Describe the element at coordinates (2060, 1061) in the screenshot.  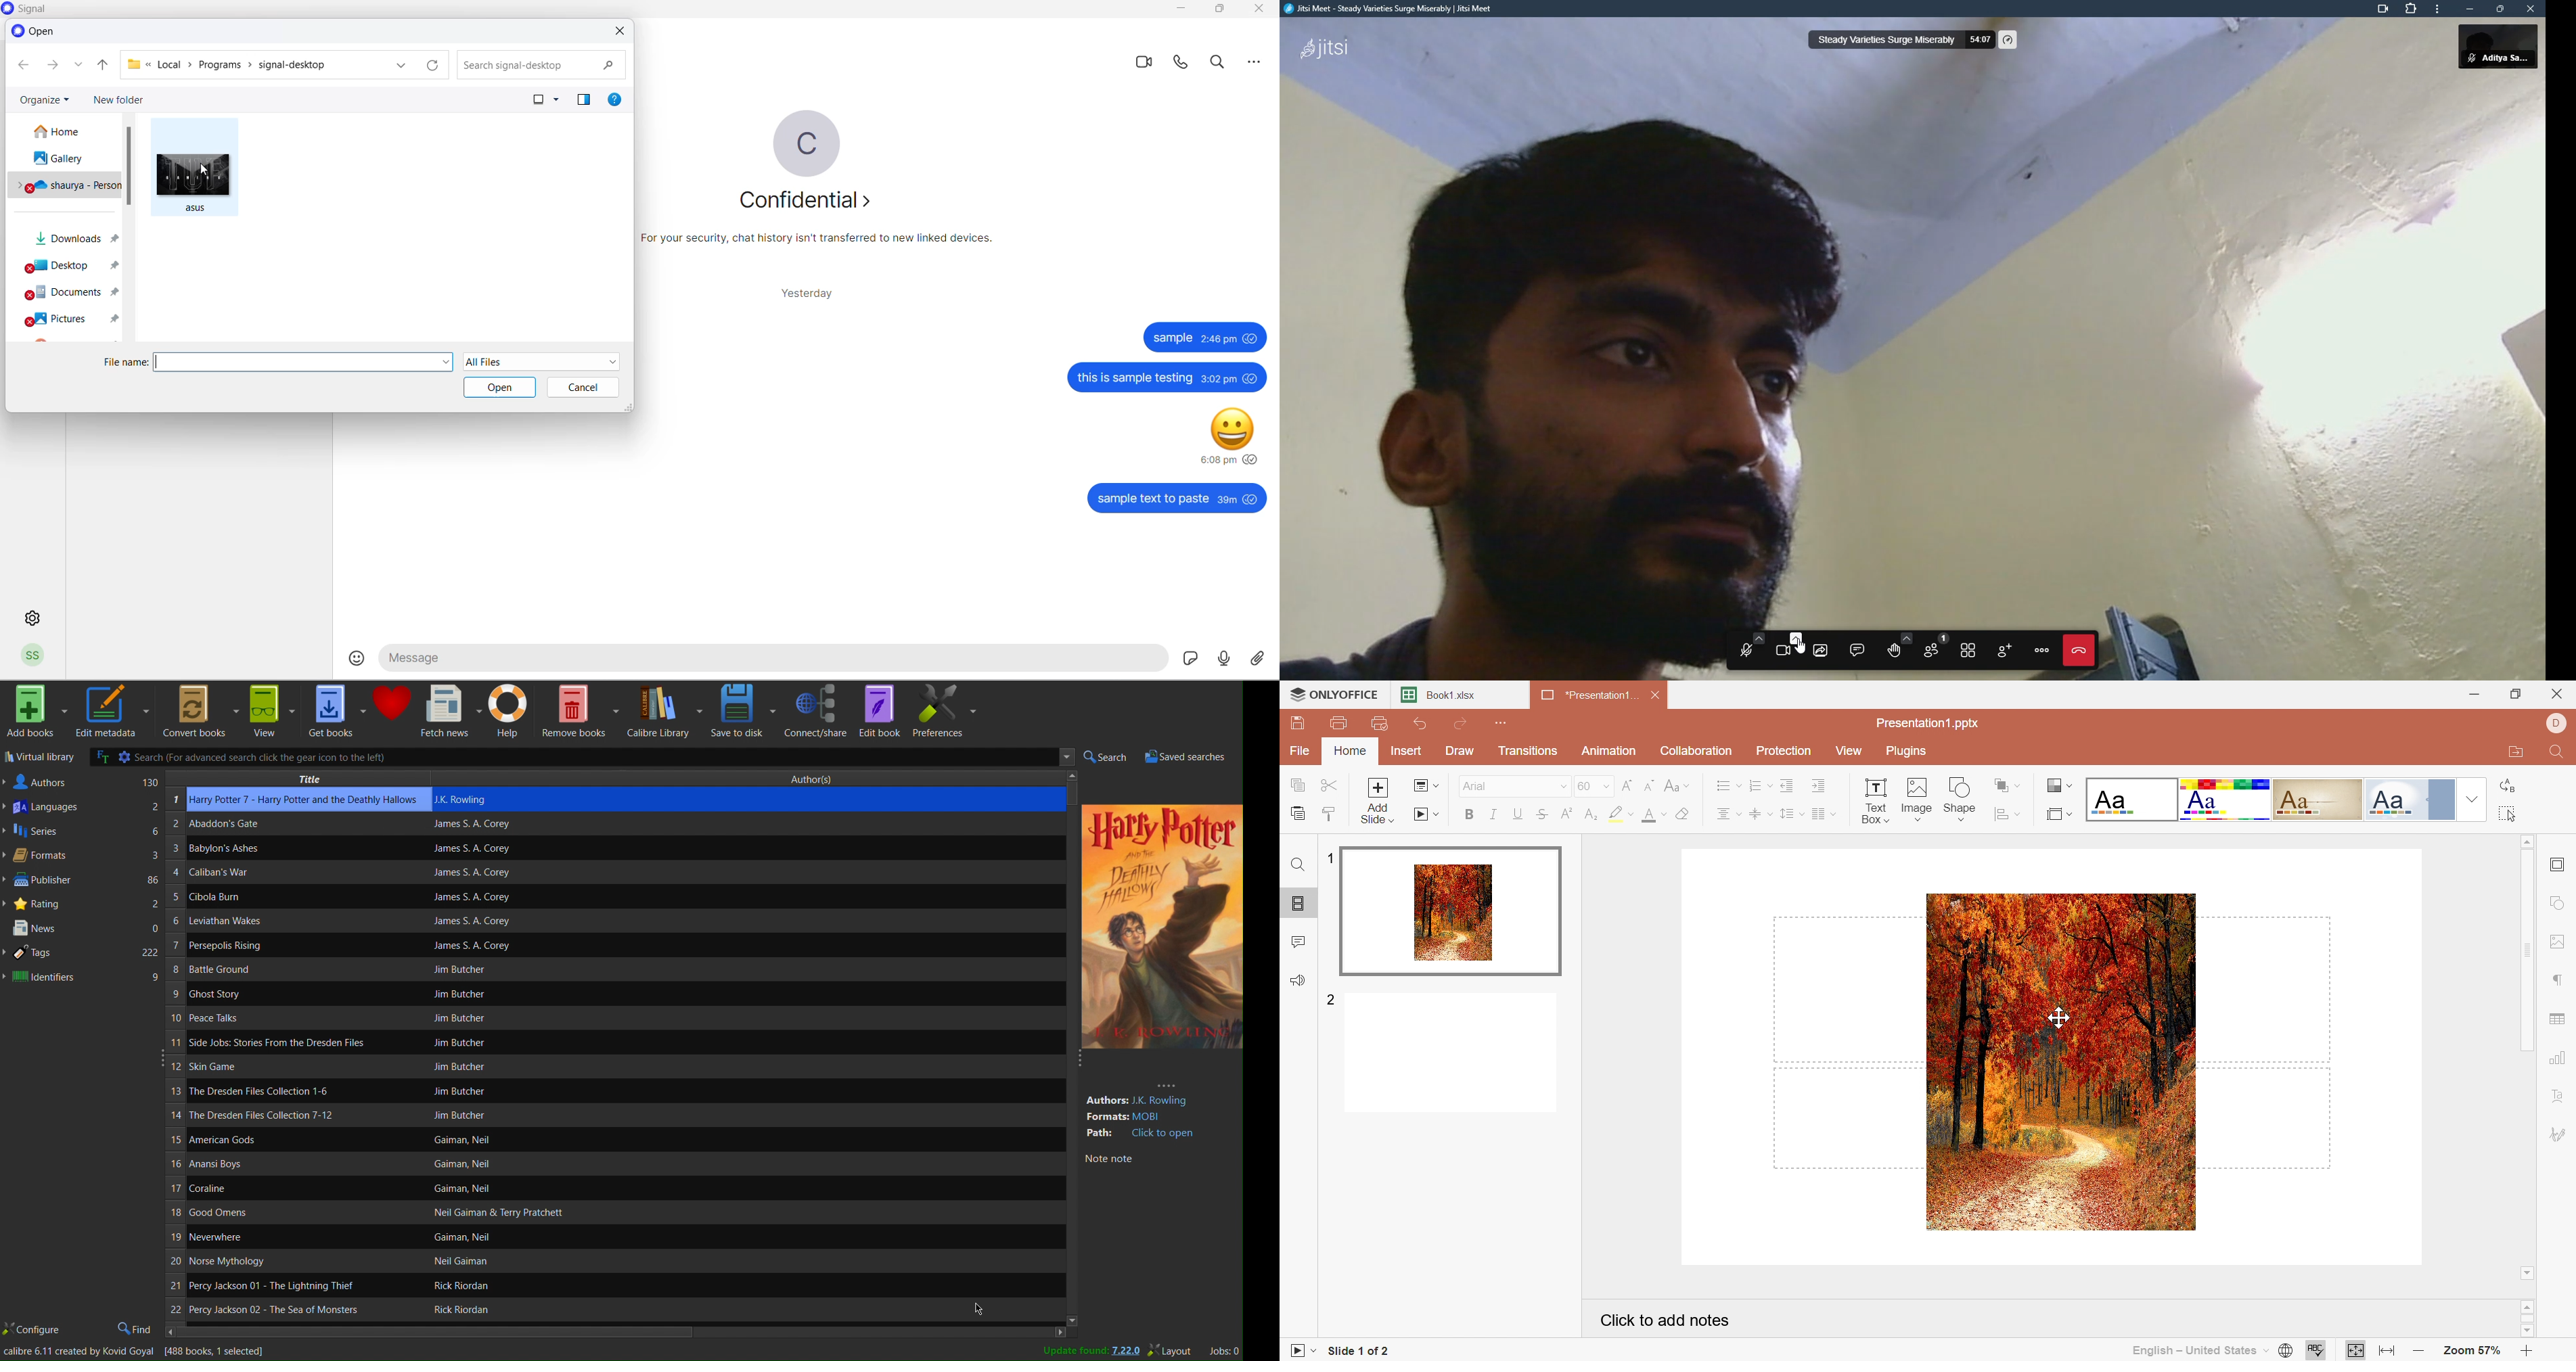
I see `Image` at that location.